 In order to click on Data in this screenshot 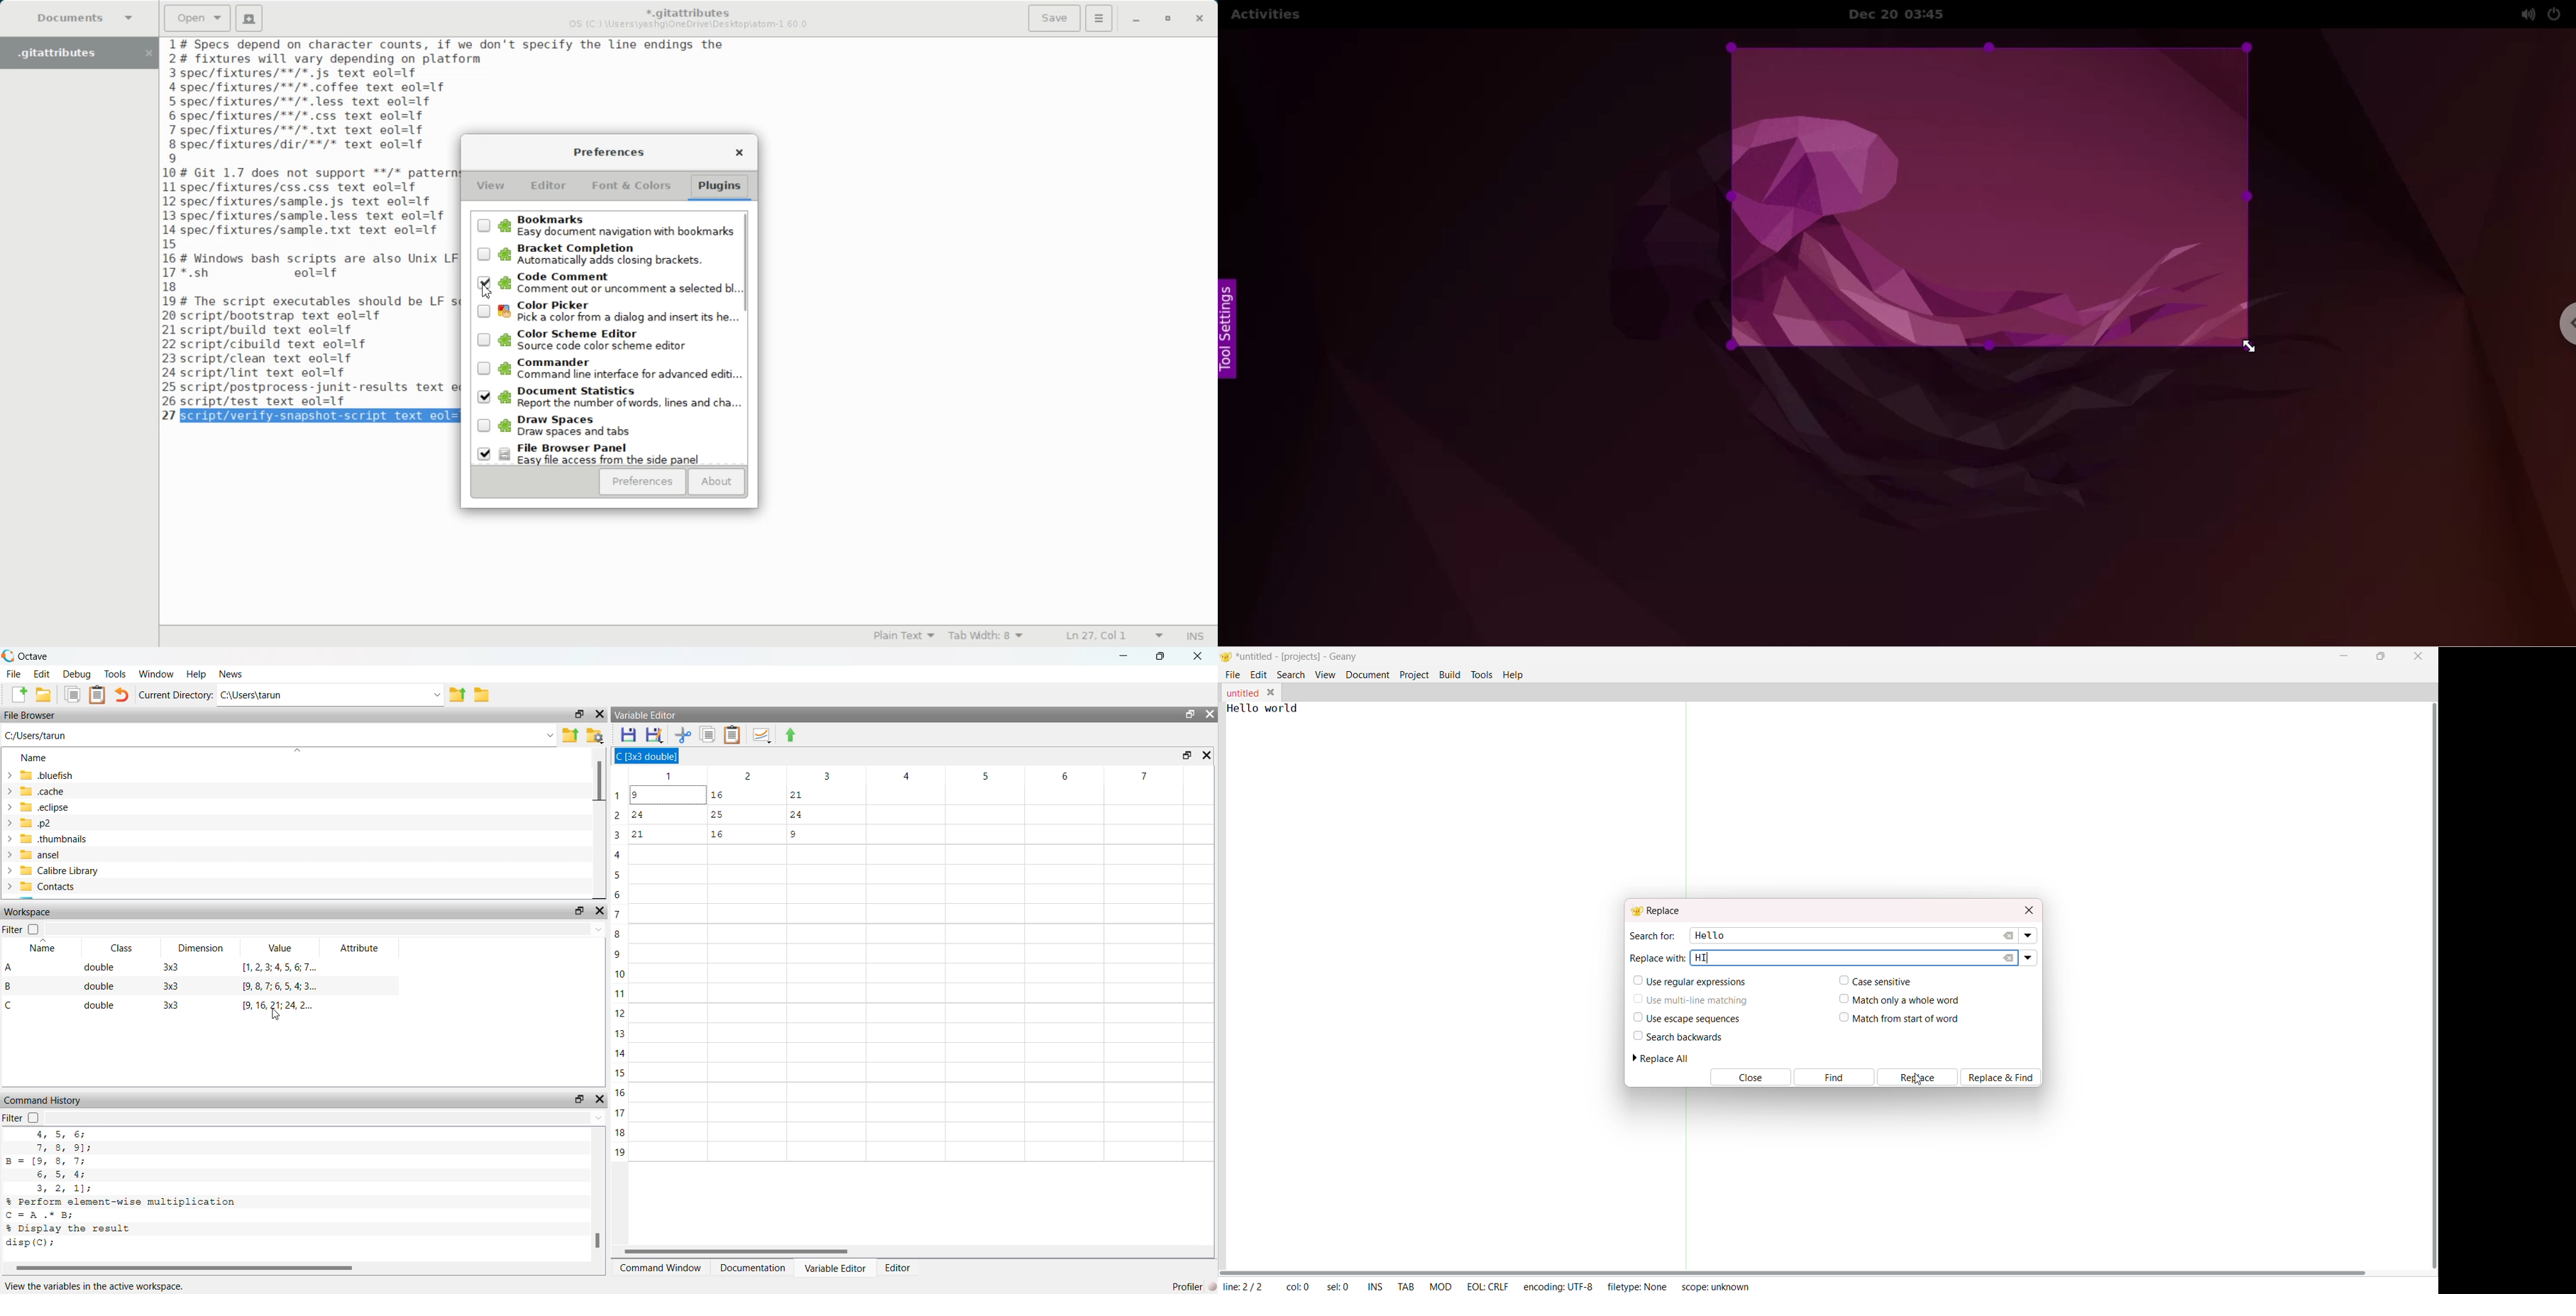, I will do `click(741, 816)`.